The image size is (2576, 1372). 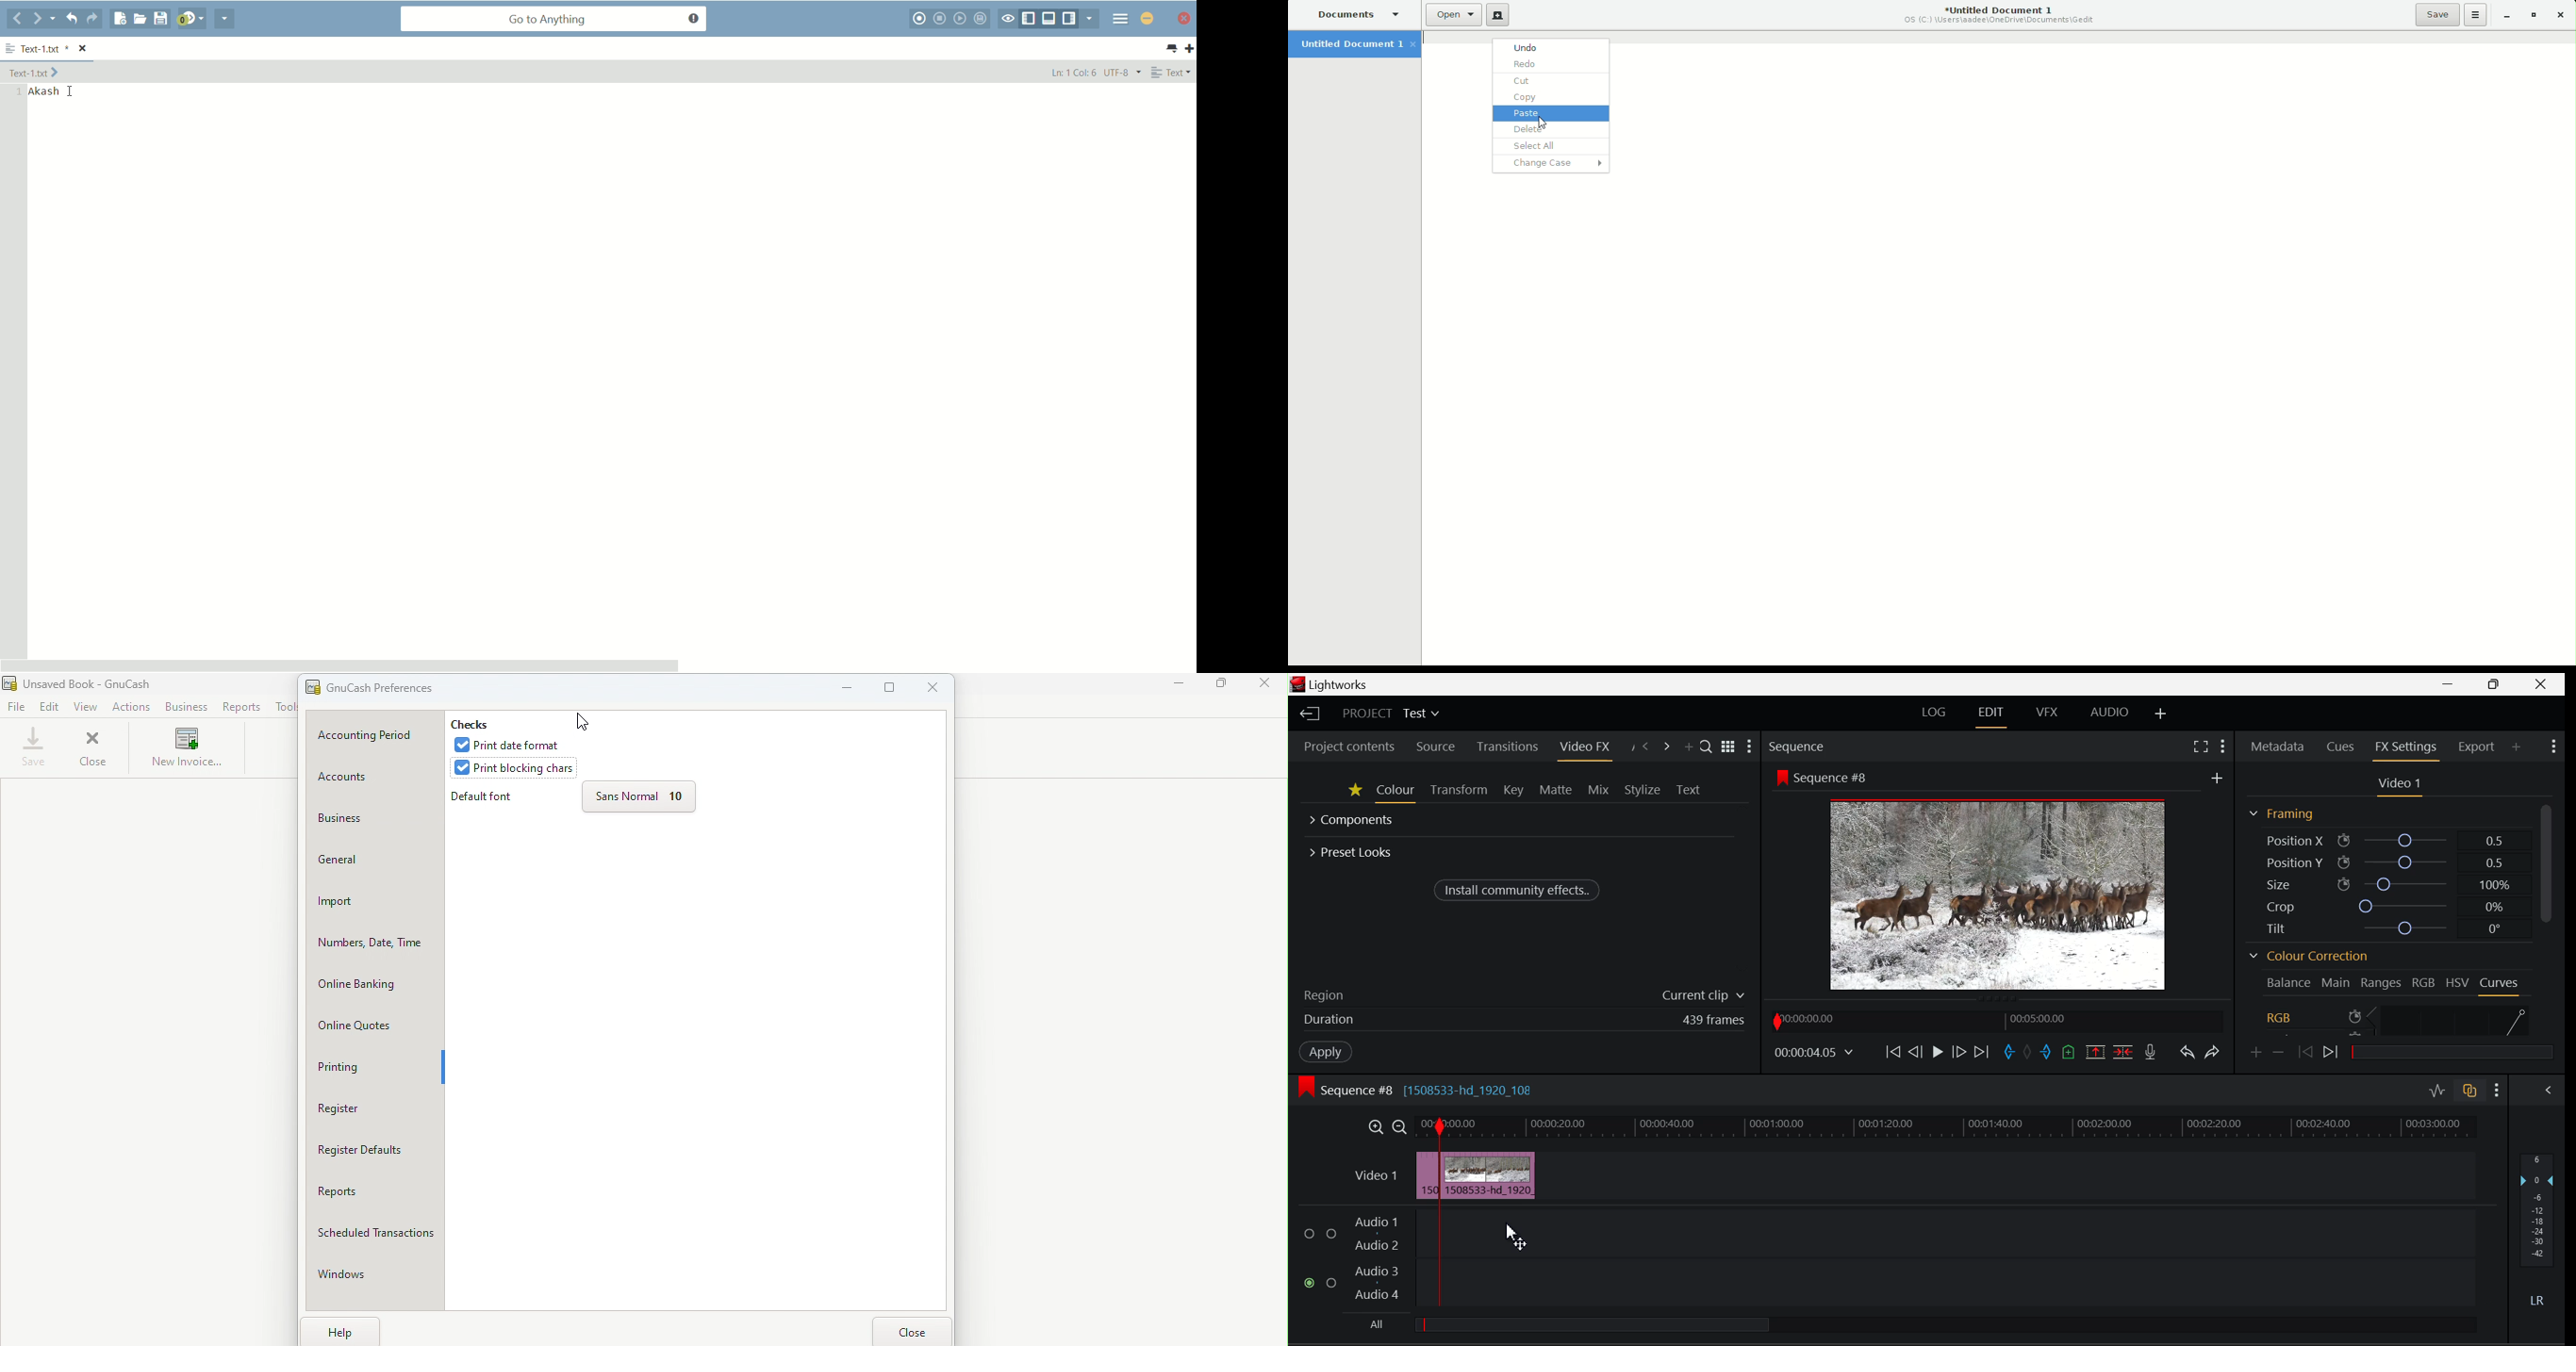 I want to click on Redo, so click(x=2211, y=1052).